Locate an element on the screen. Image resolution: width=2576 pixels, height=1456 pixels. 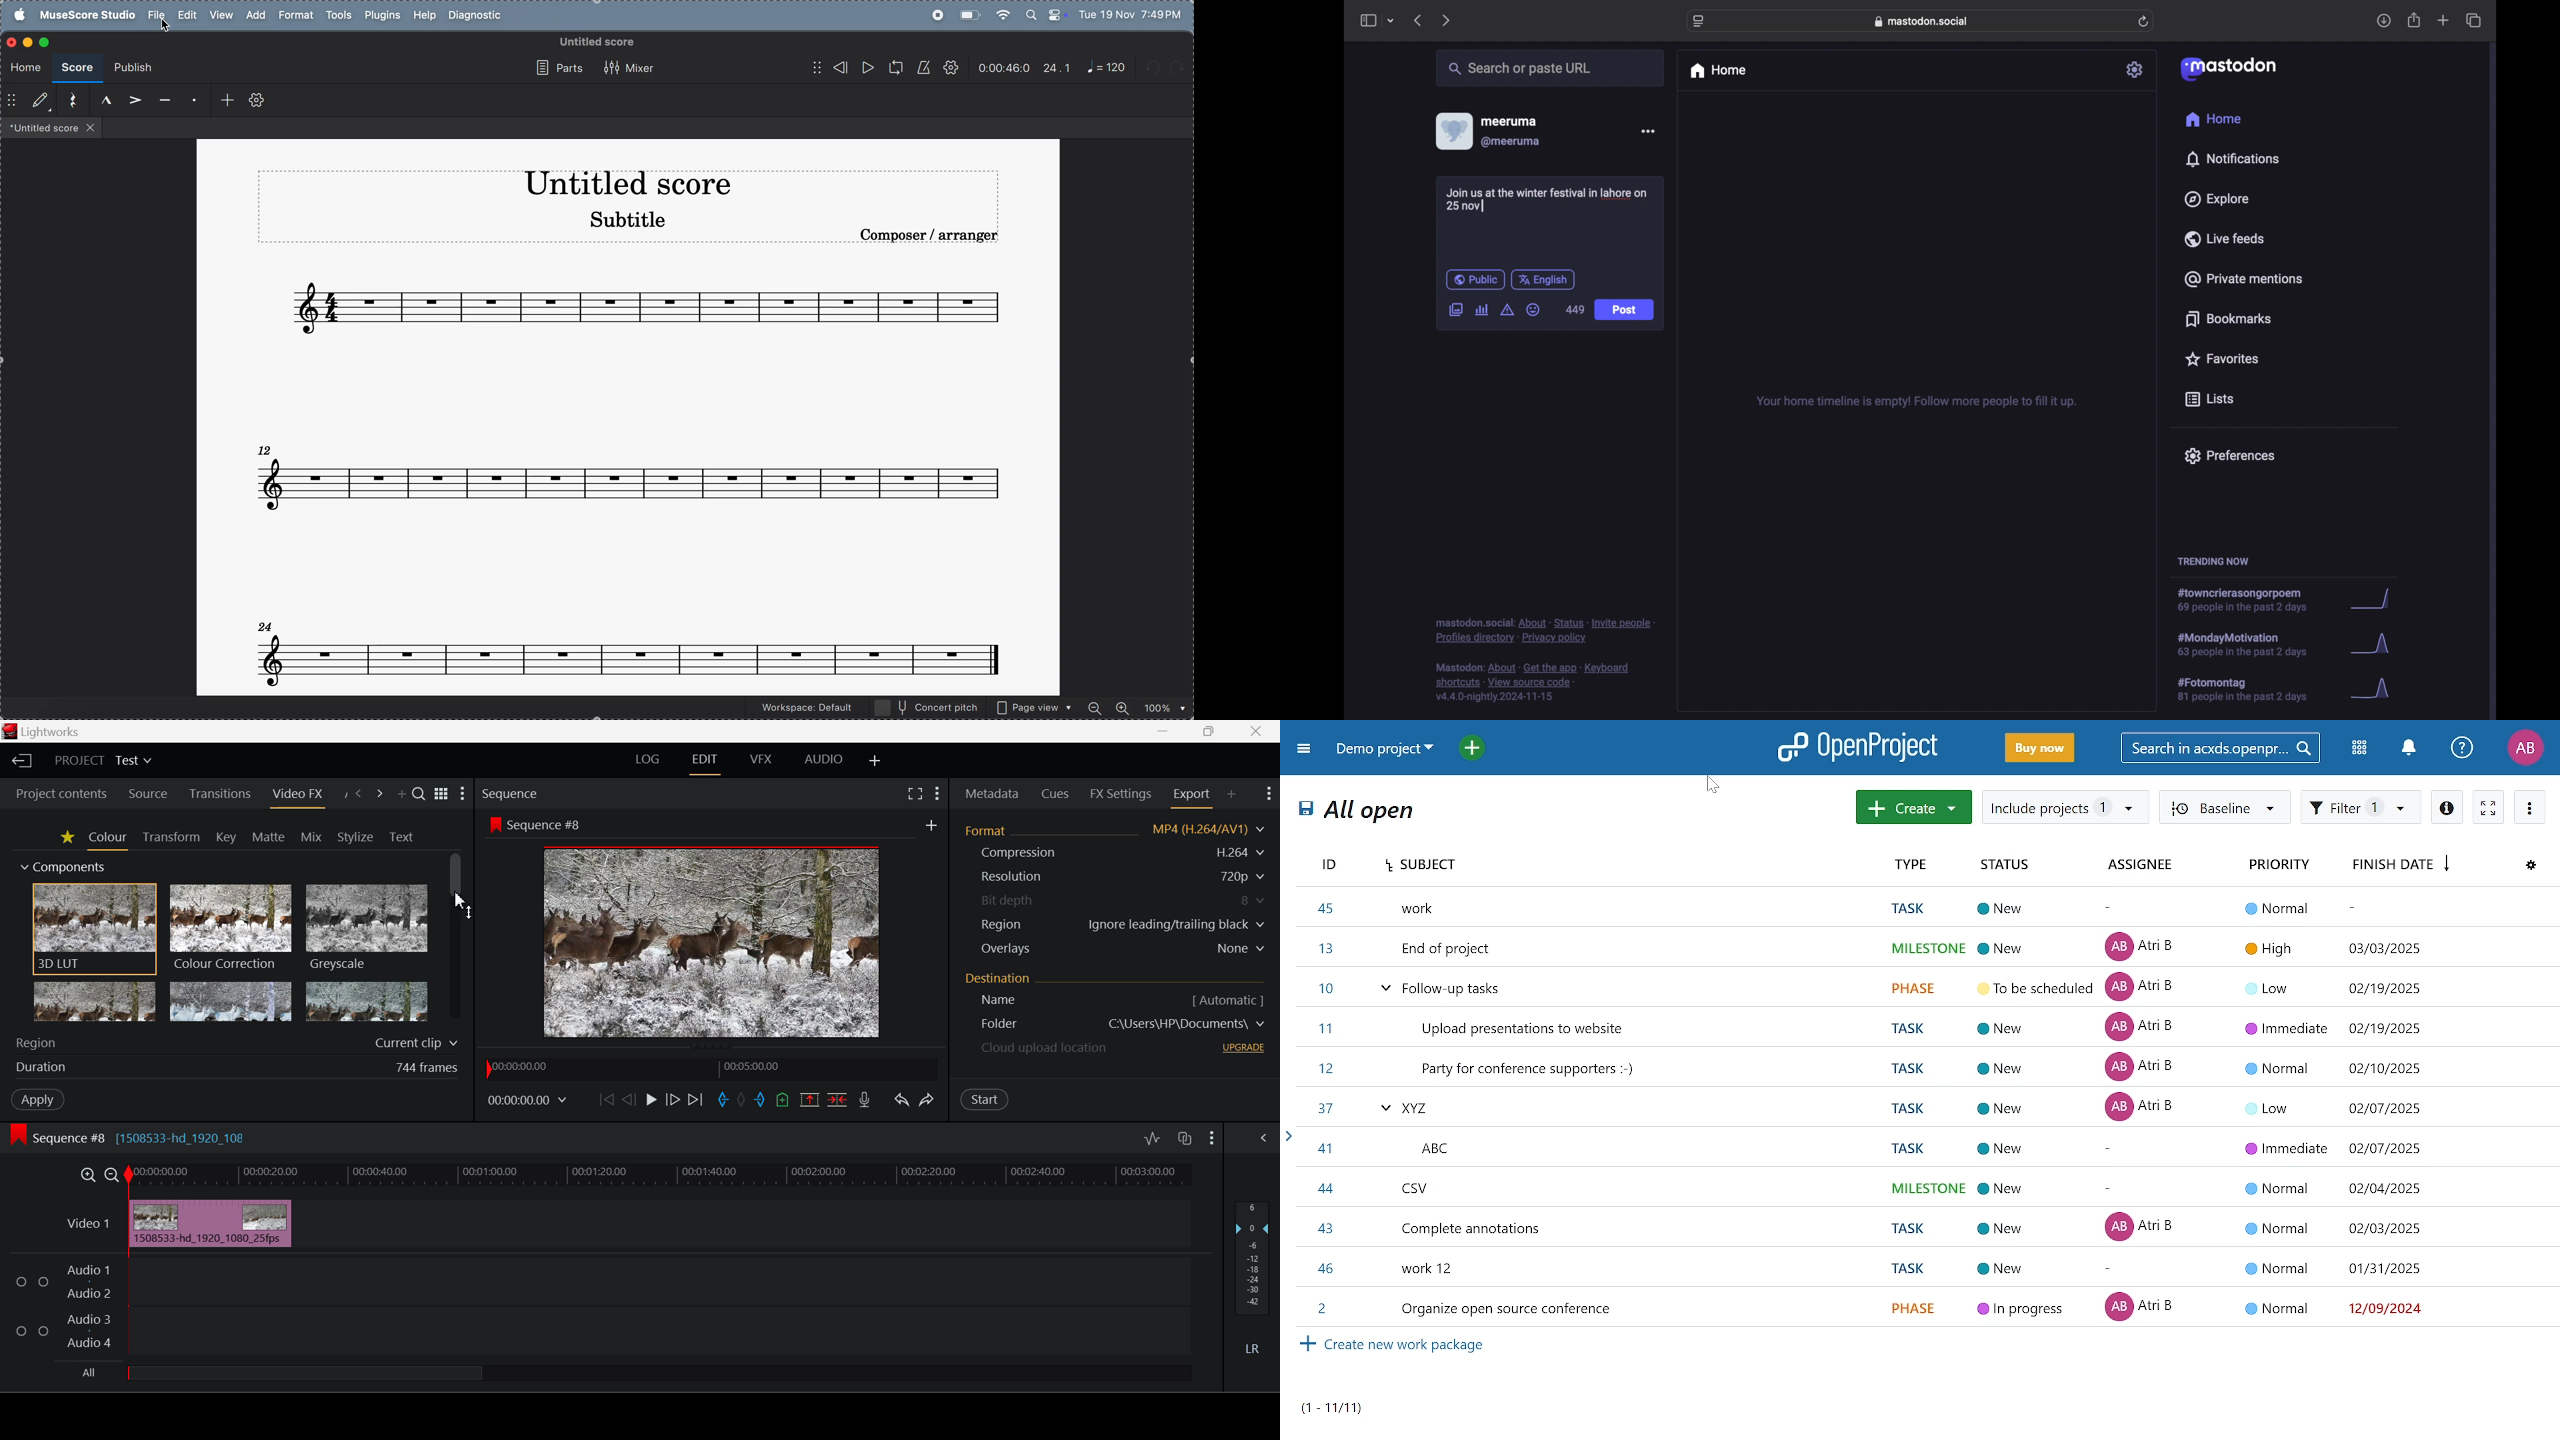
3D LUT is located at coordinates (95, 930).